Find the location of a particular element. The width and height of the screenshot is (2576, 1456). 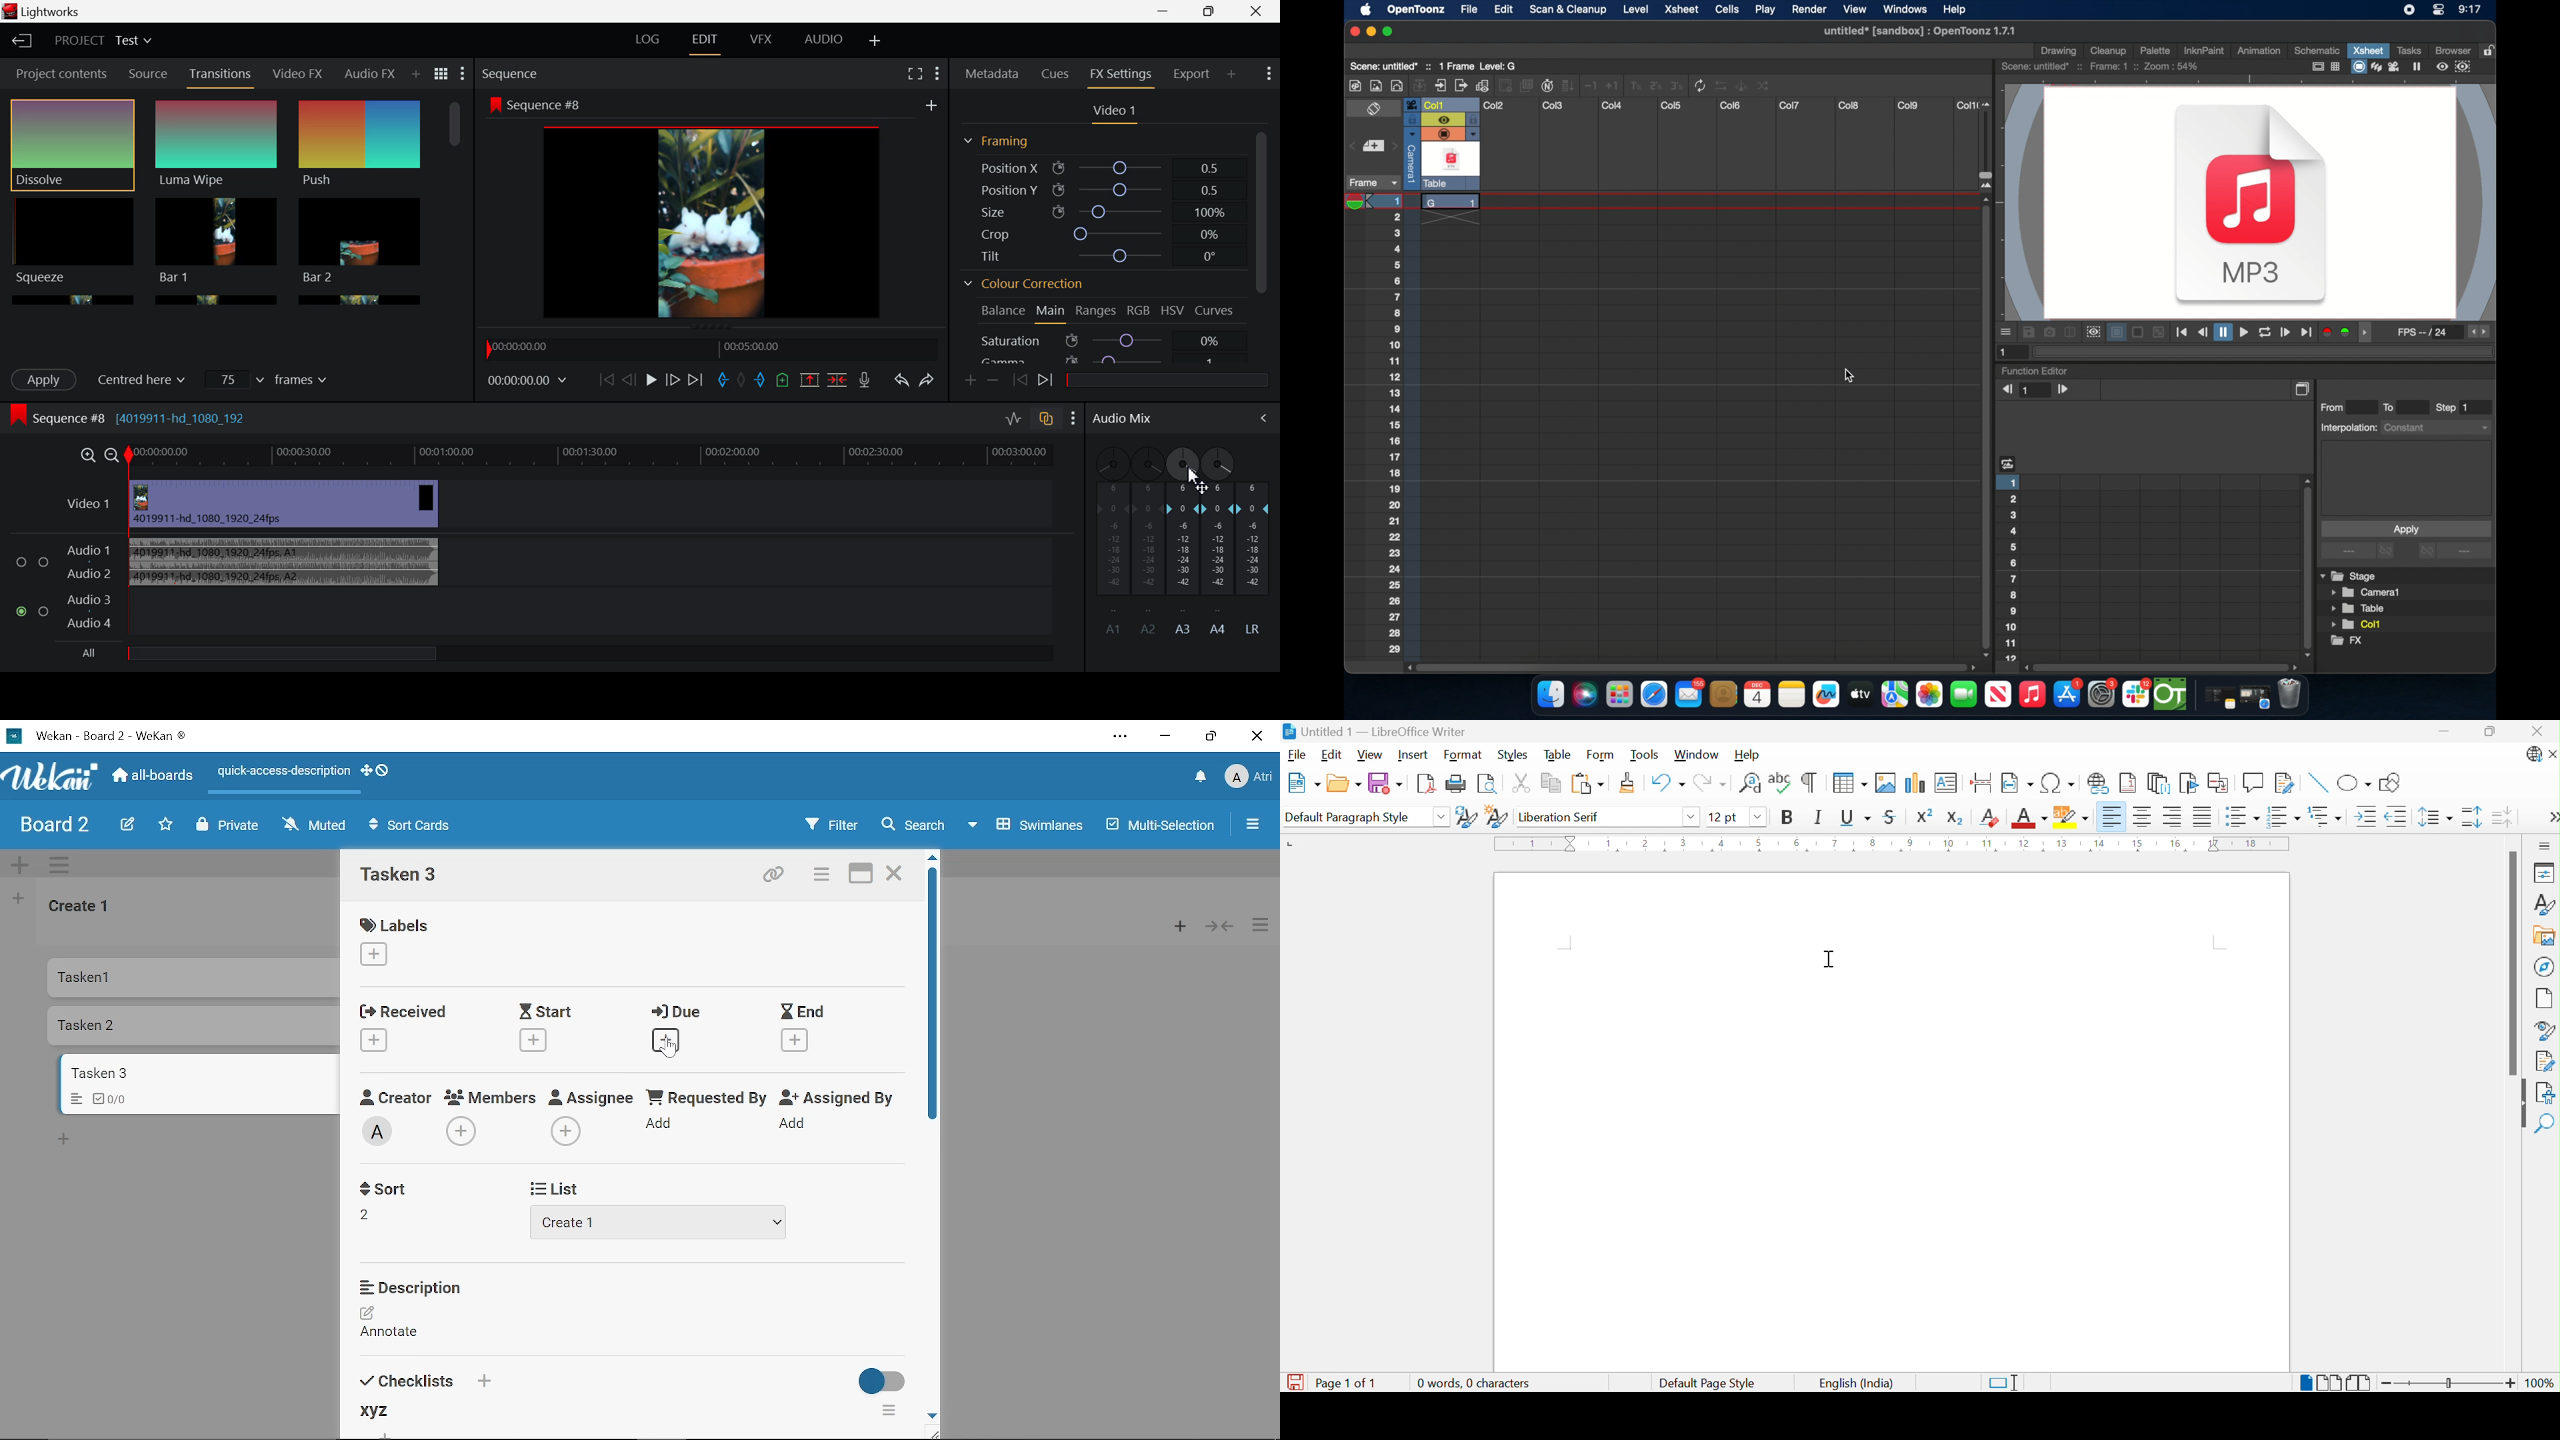

launchpad is located at coordinates (1619, 696).